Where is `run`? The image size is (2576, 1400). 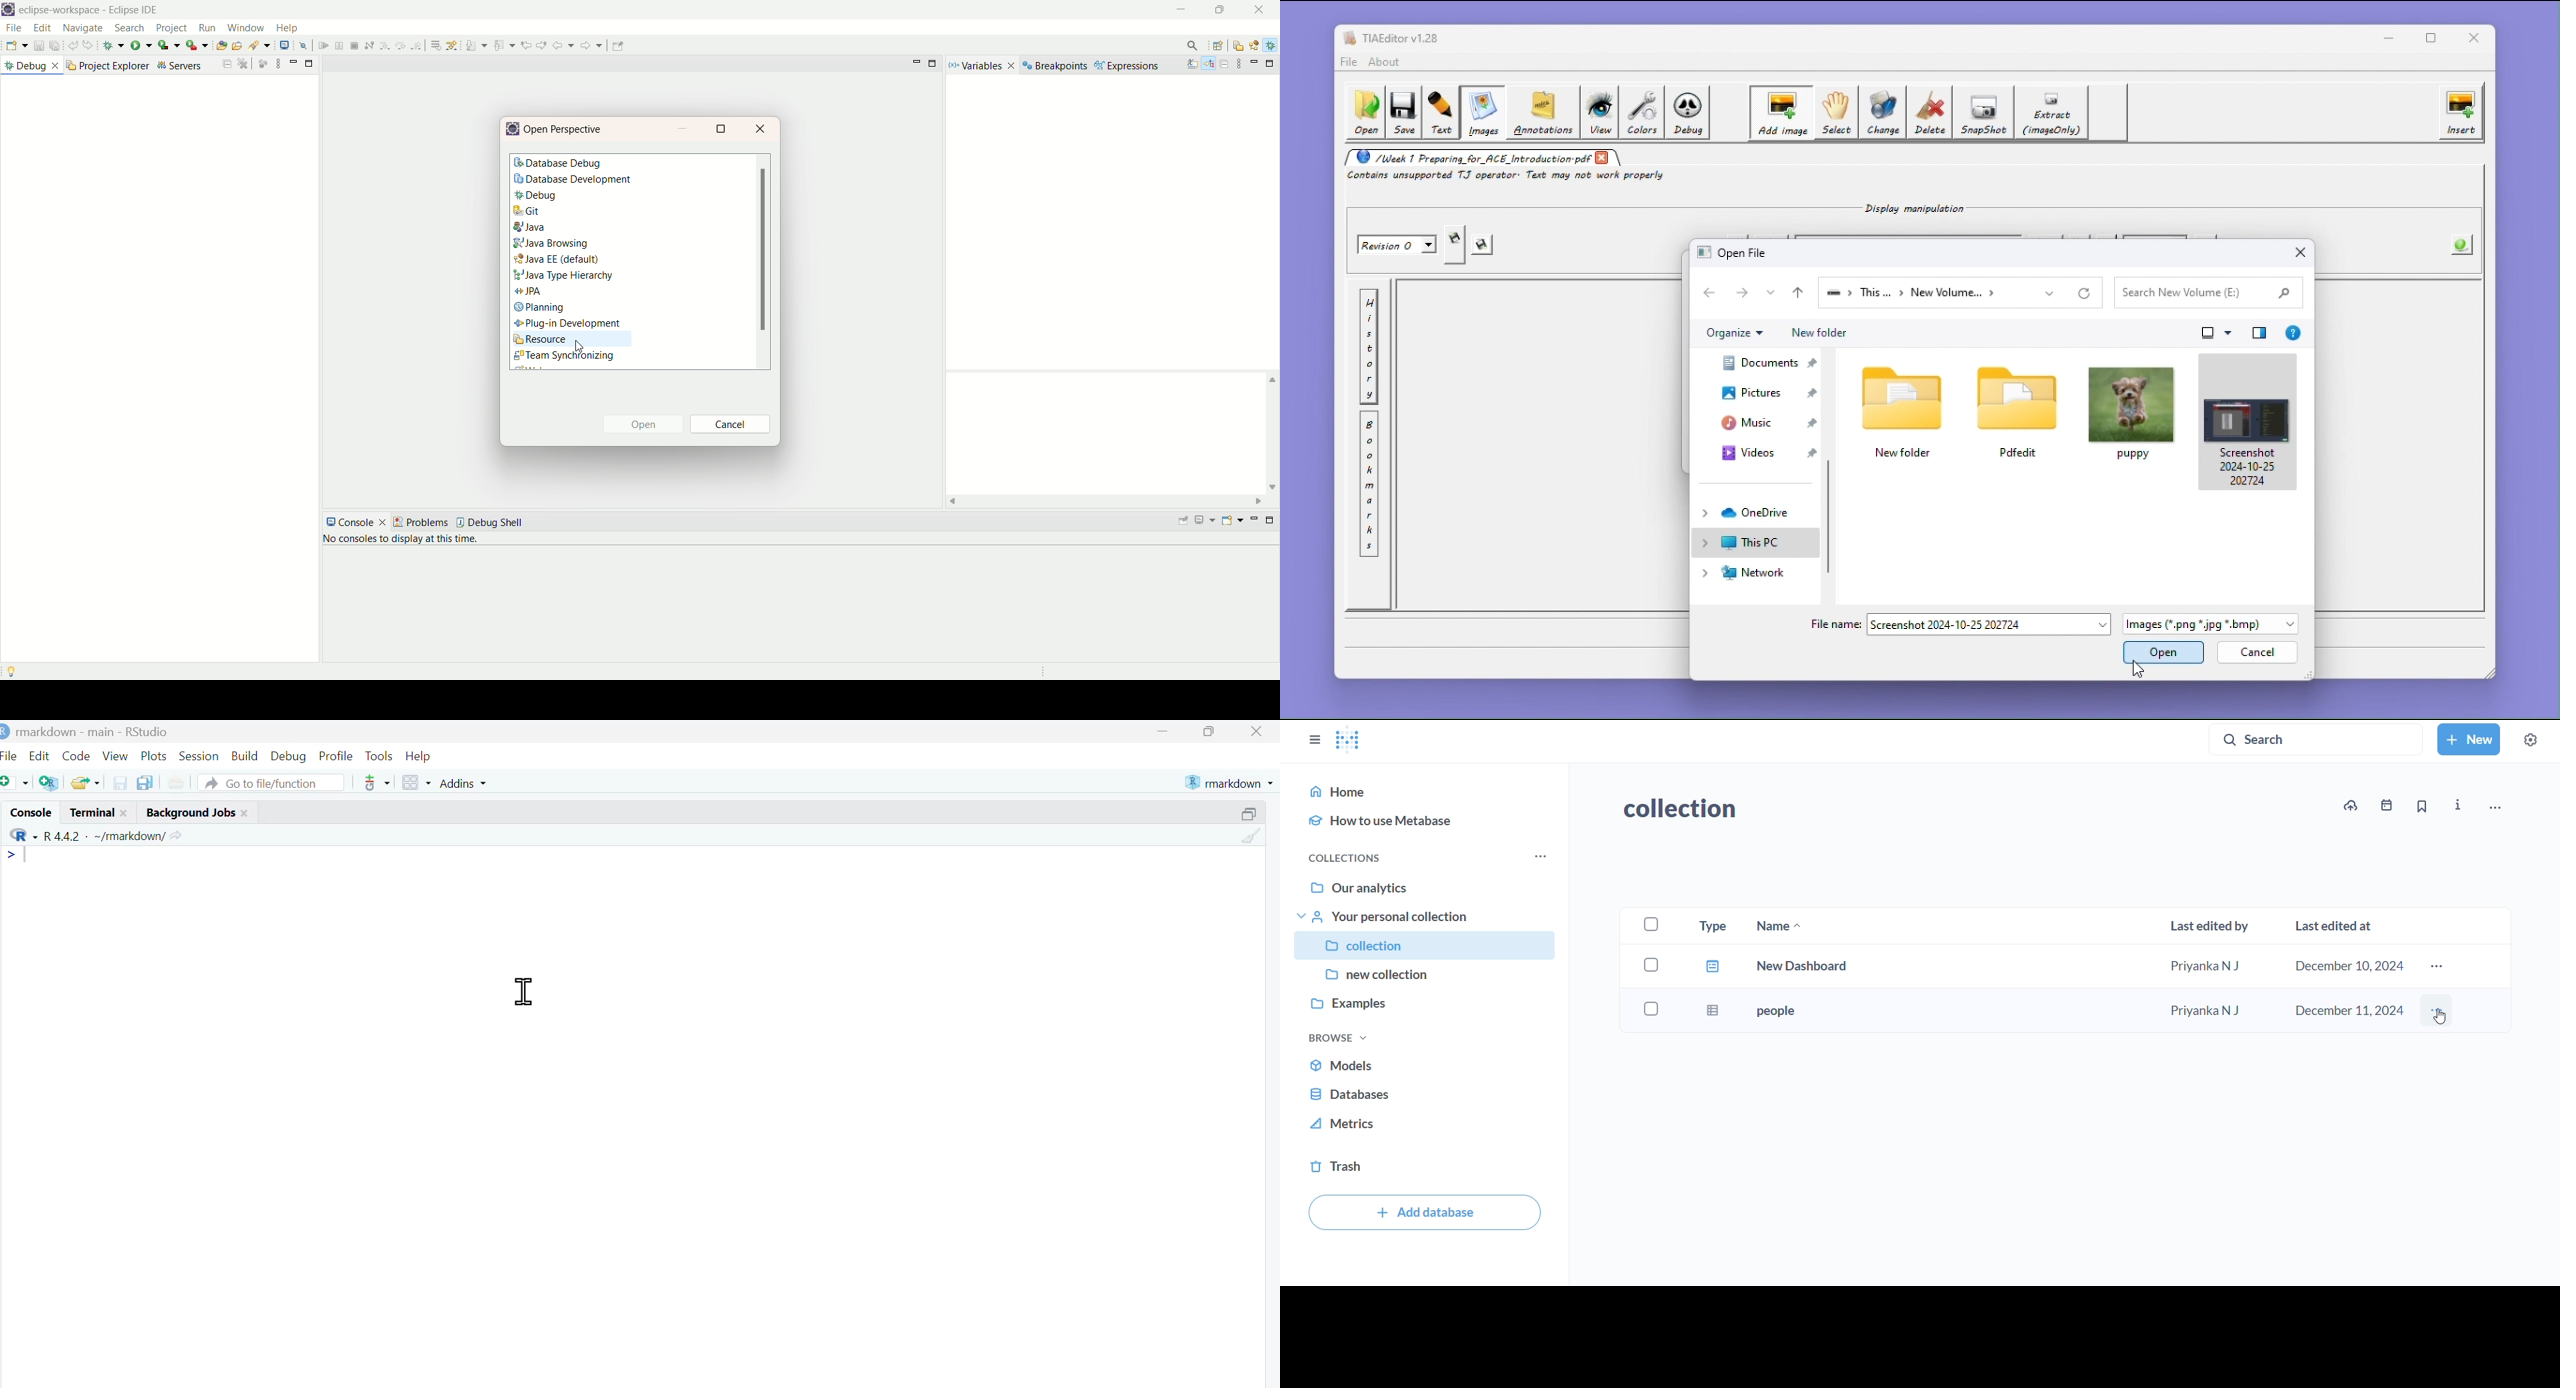 run is located at coordinates (143, 46).